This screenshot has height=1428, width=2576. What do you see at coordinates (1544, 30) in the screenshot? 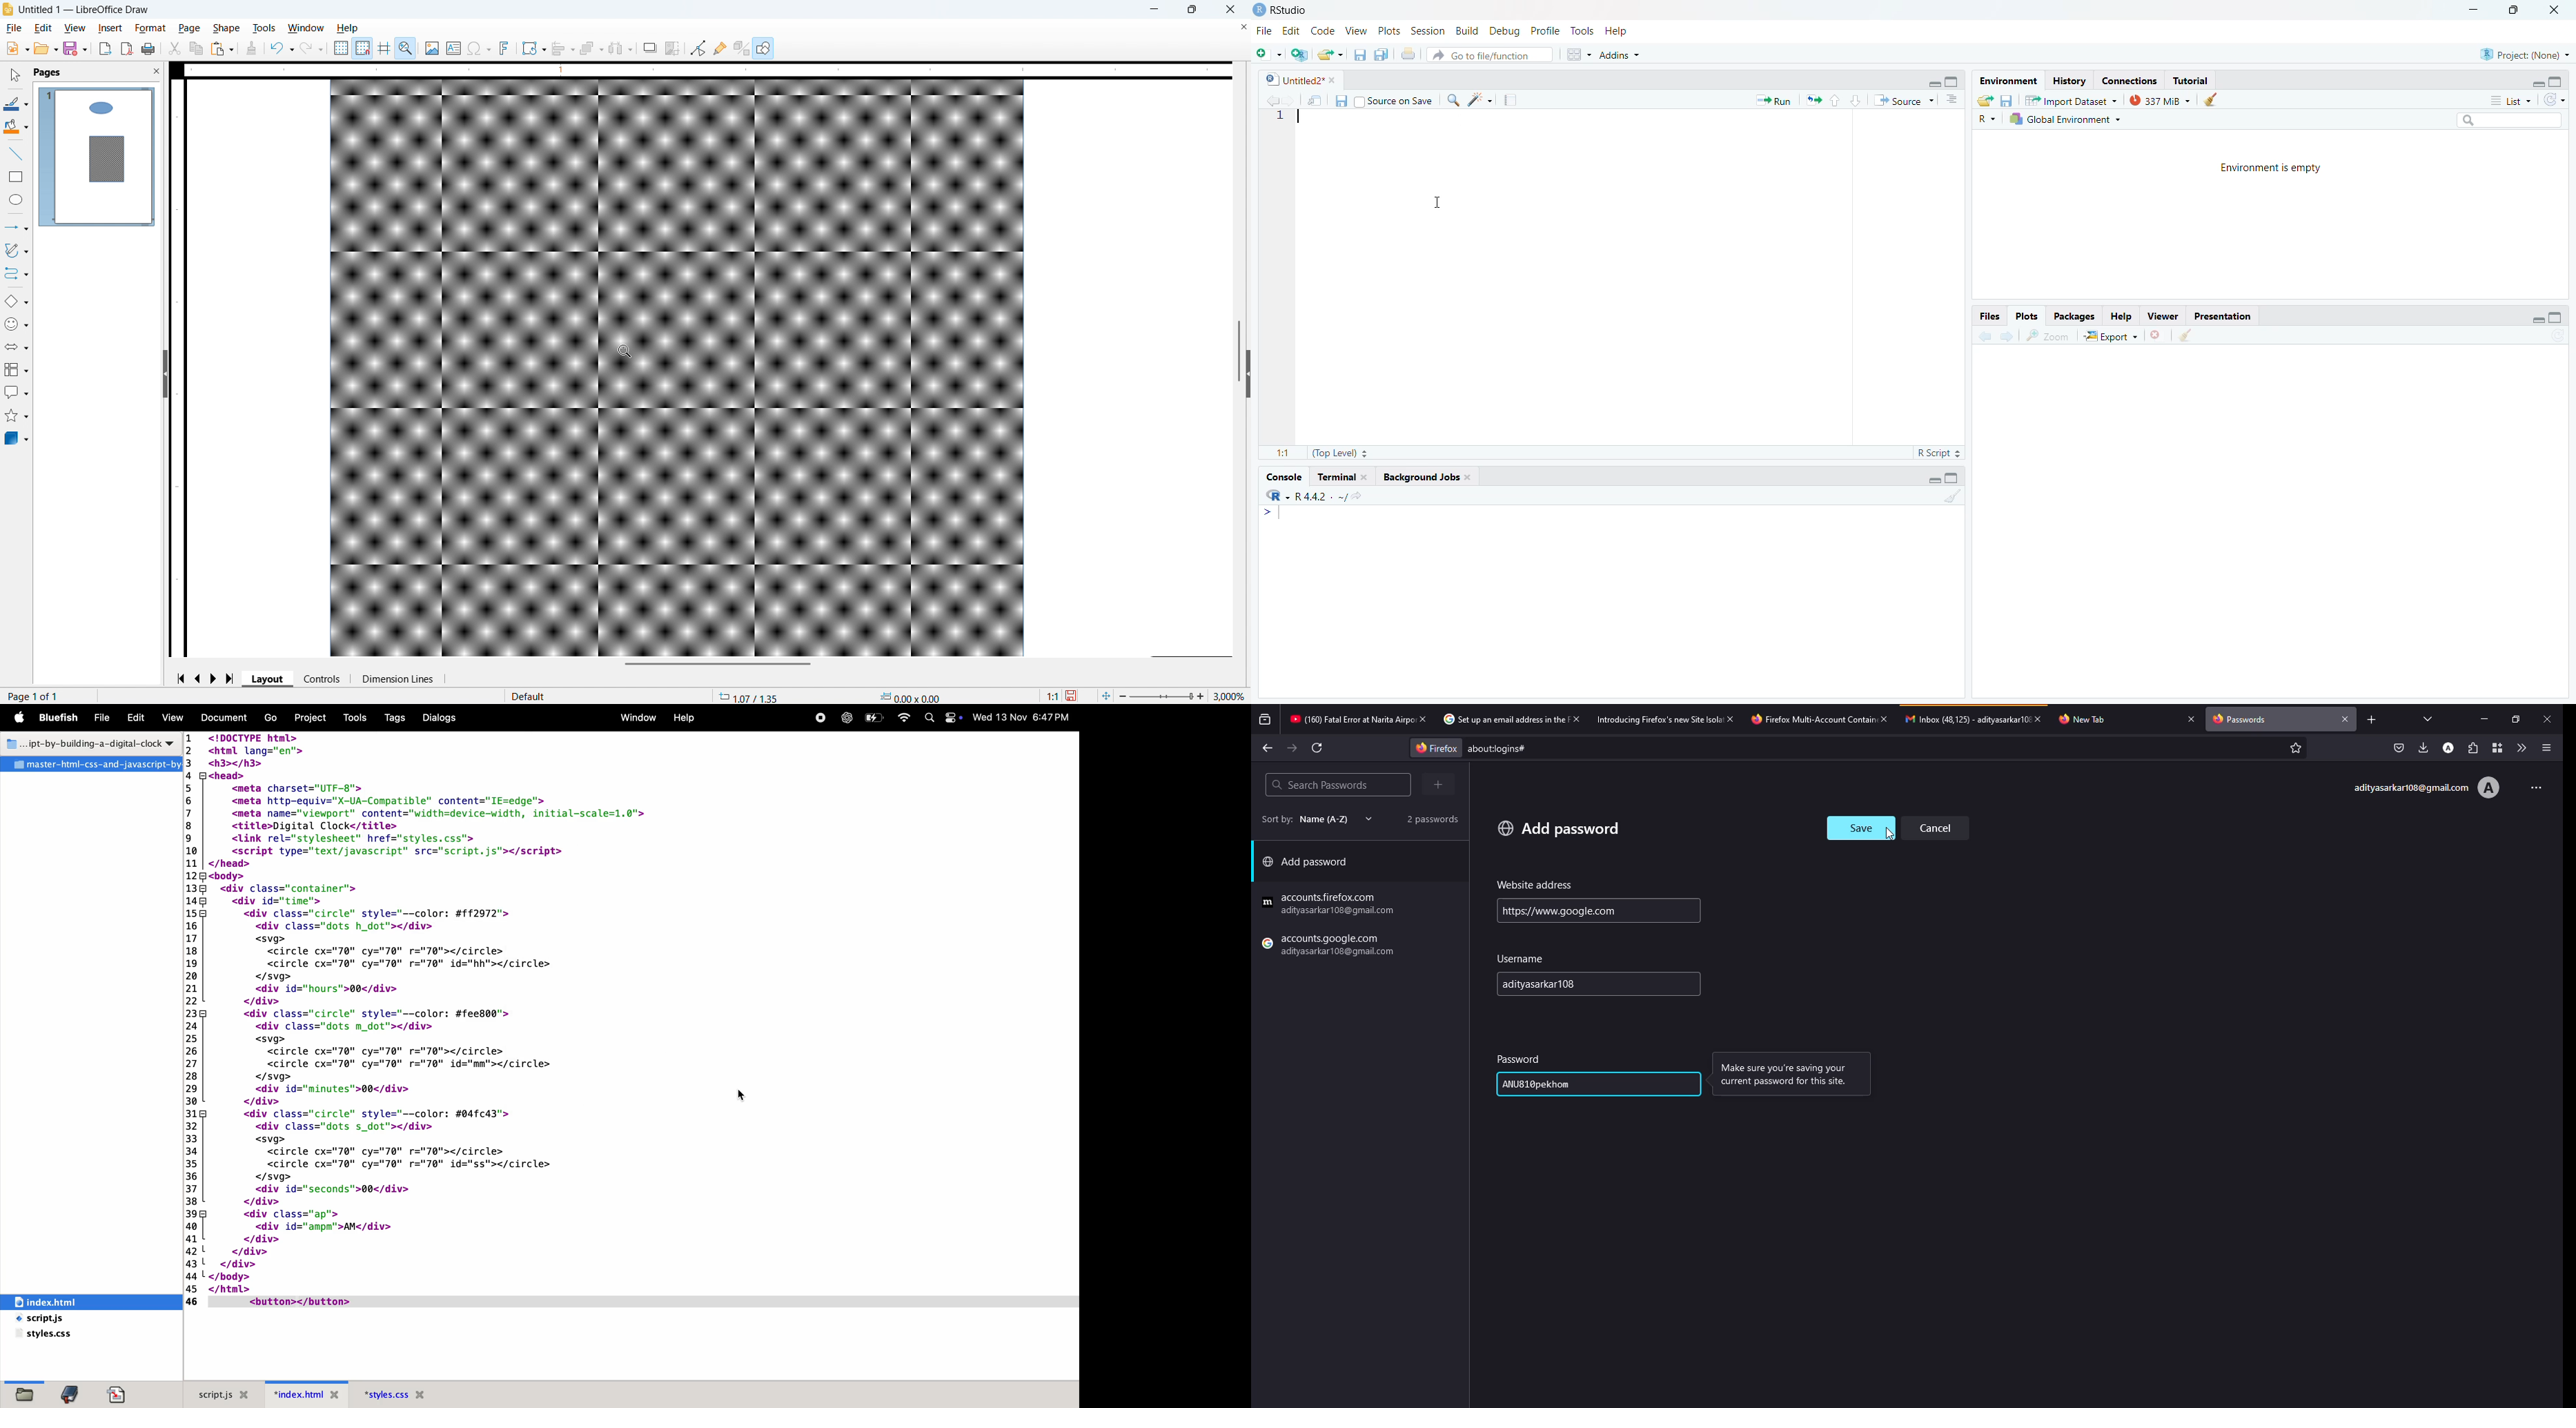
I see ` Profile` at bounding box center [1544, 30].